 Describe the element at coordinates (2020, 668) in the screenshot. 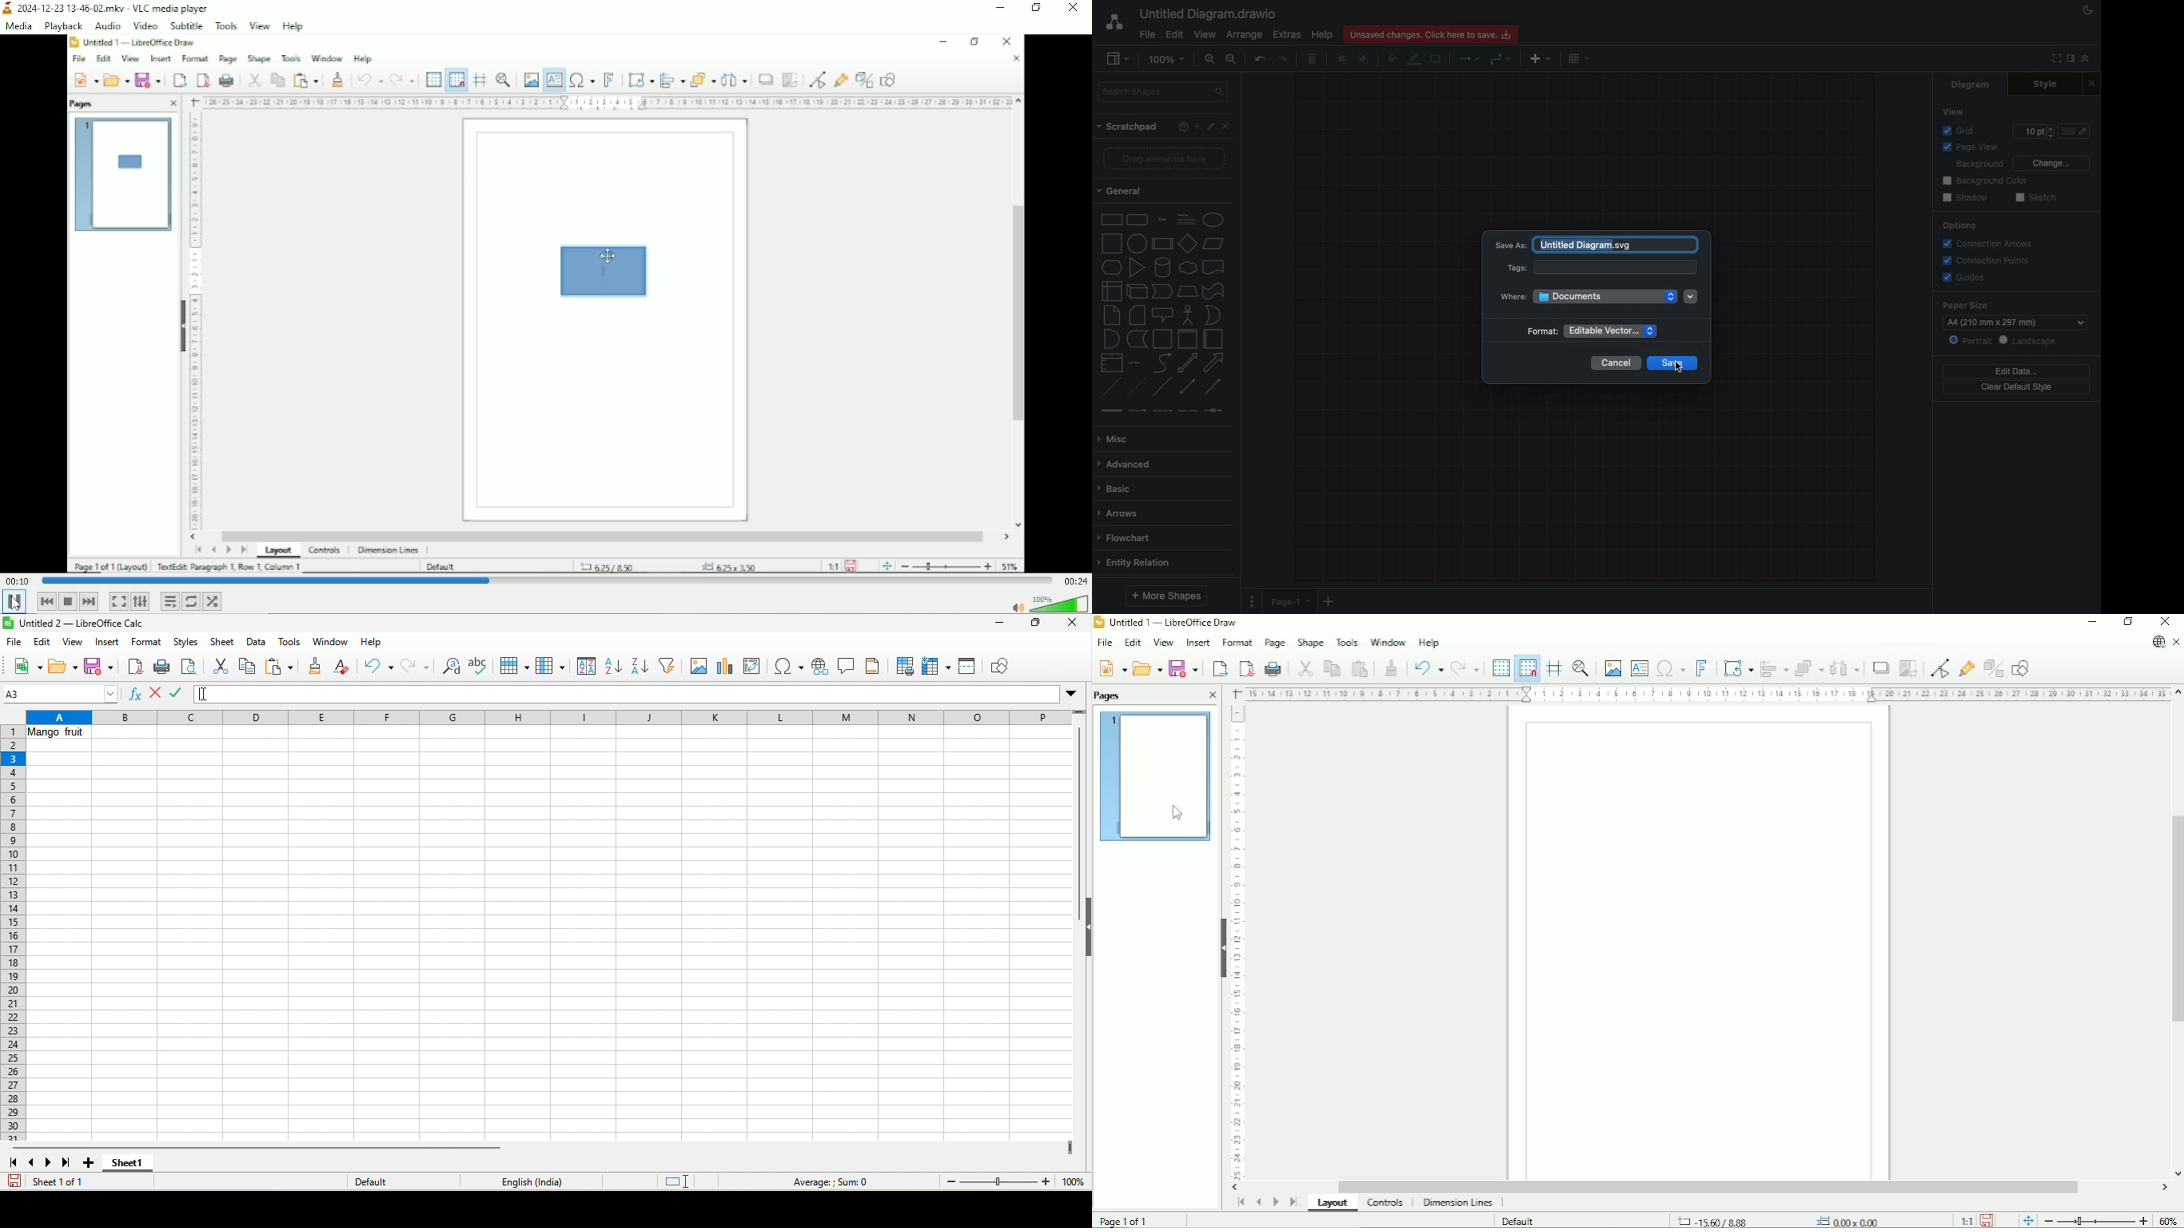

I see `Show draw functions` at that location.